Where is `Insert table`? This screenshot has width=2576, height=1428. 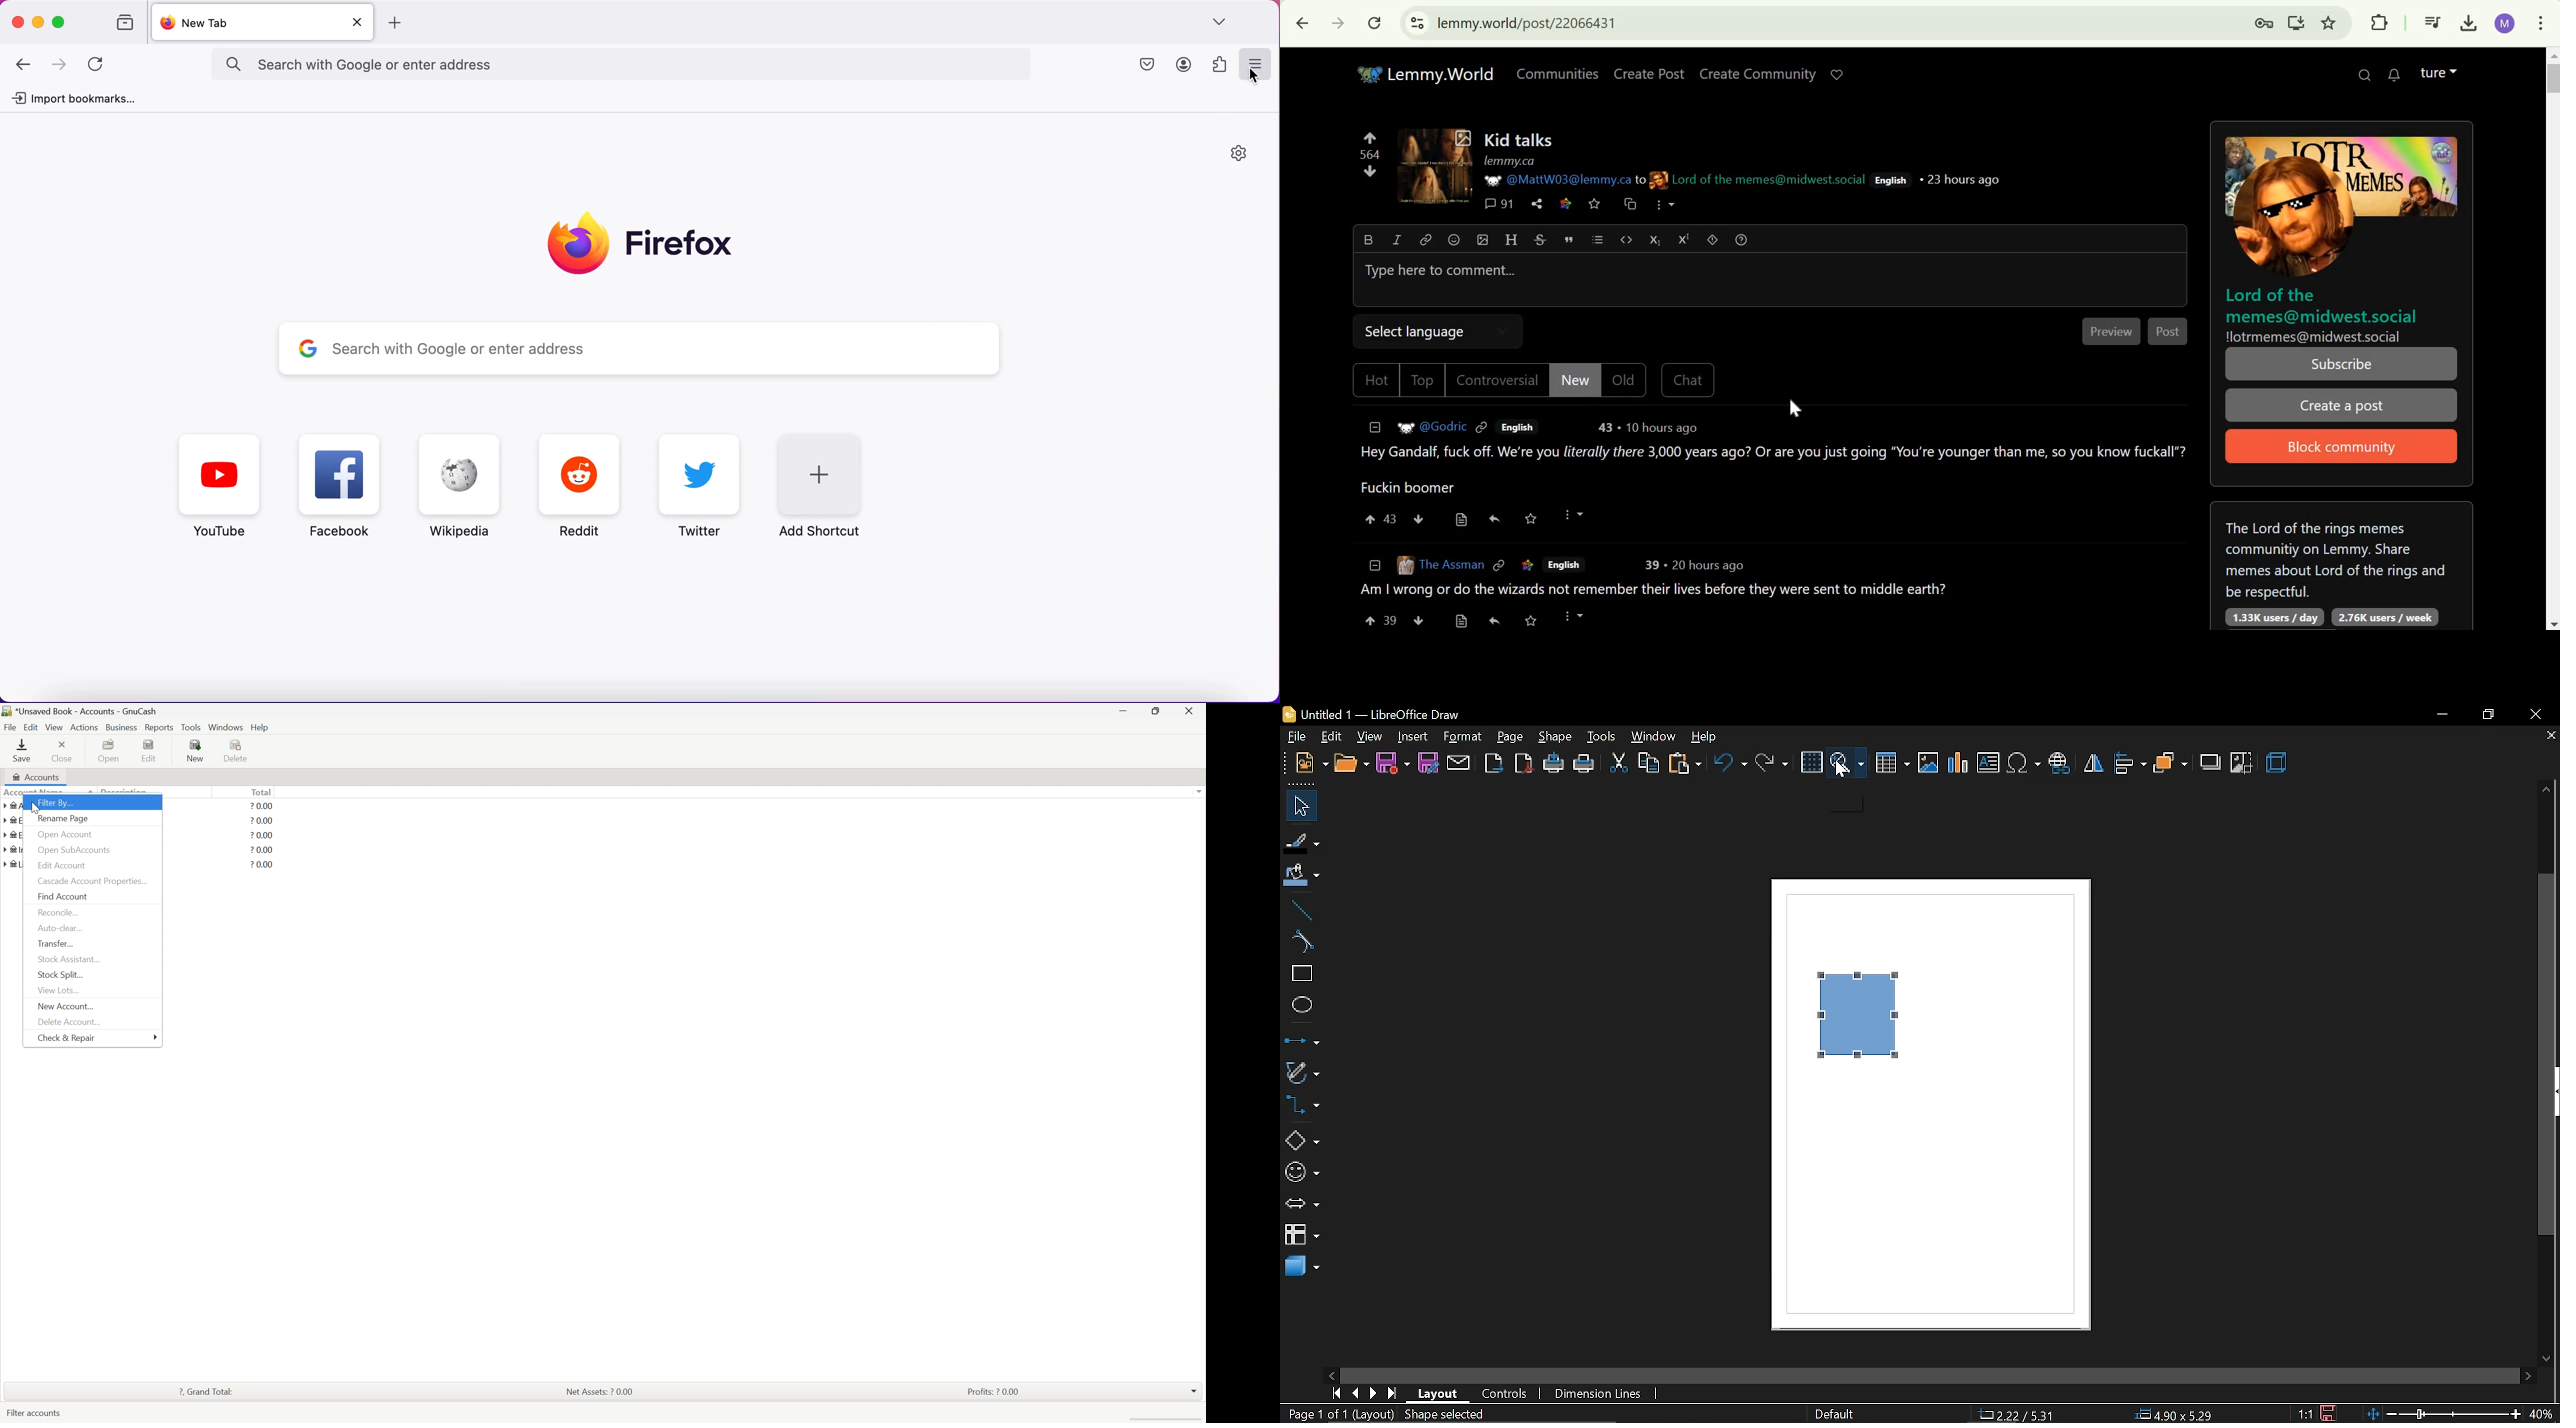
Insert table is located at coordinates (1890, 764).